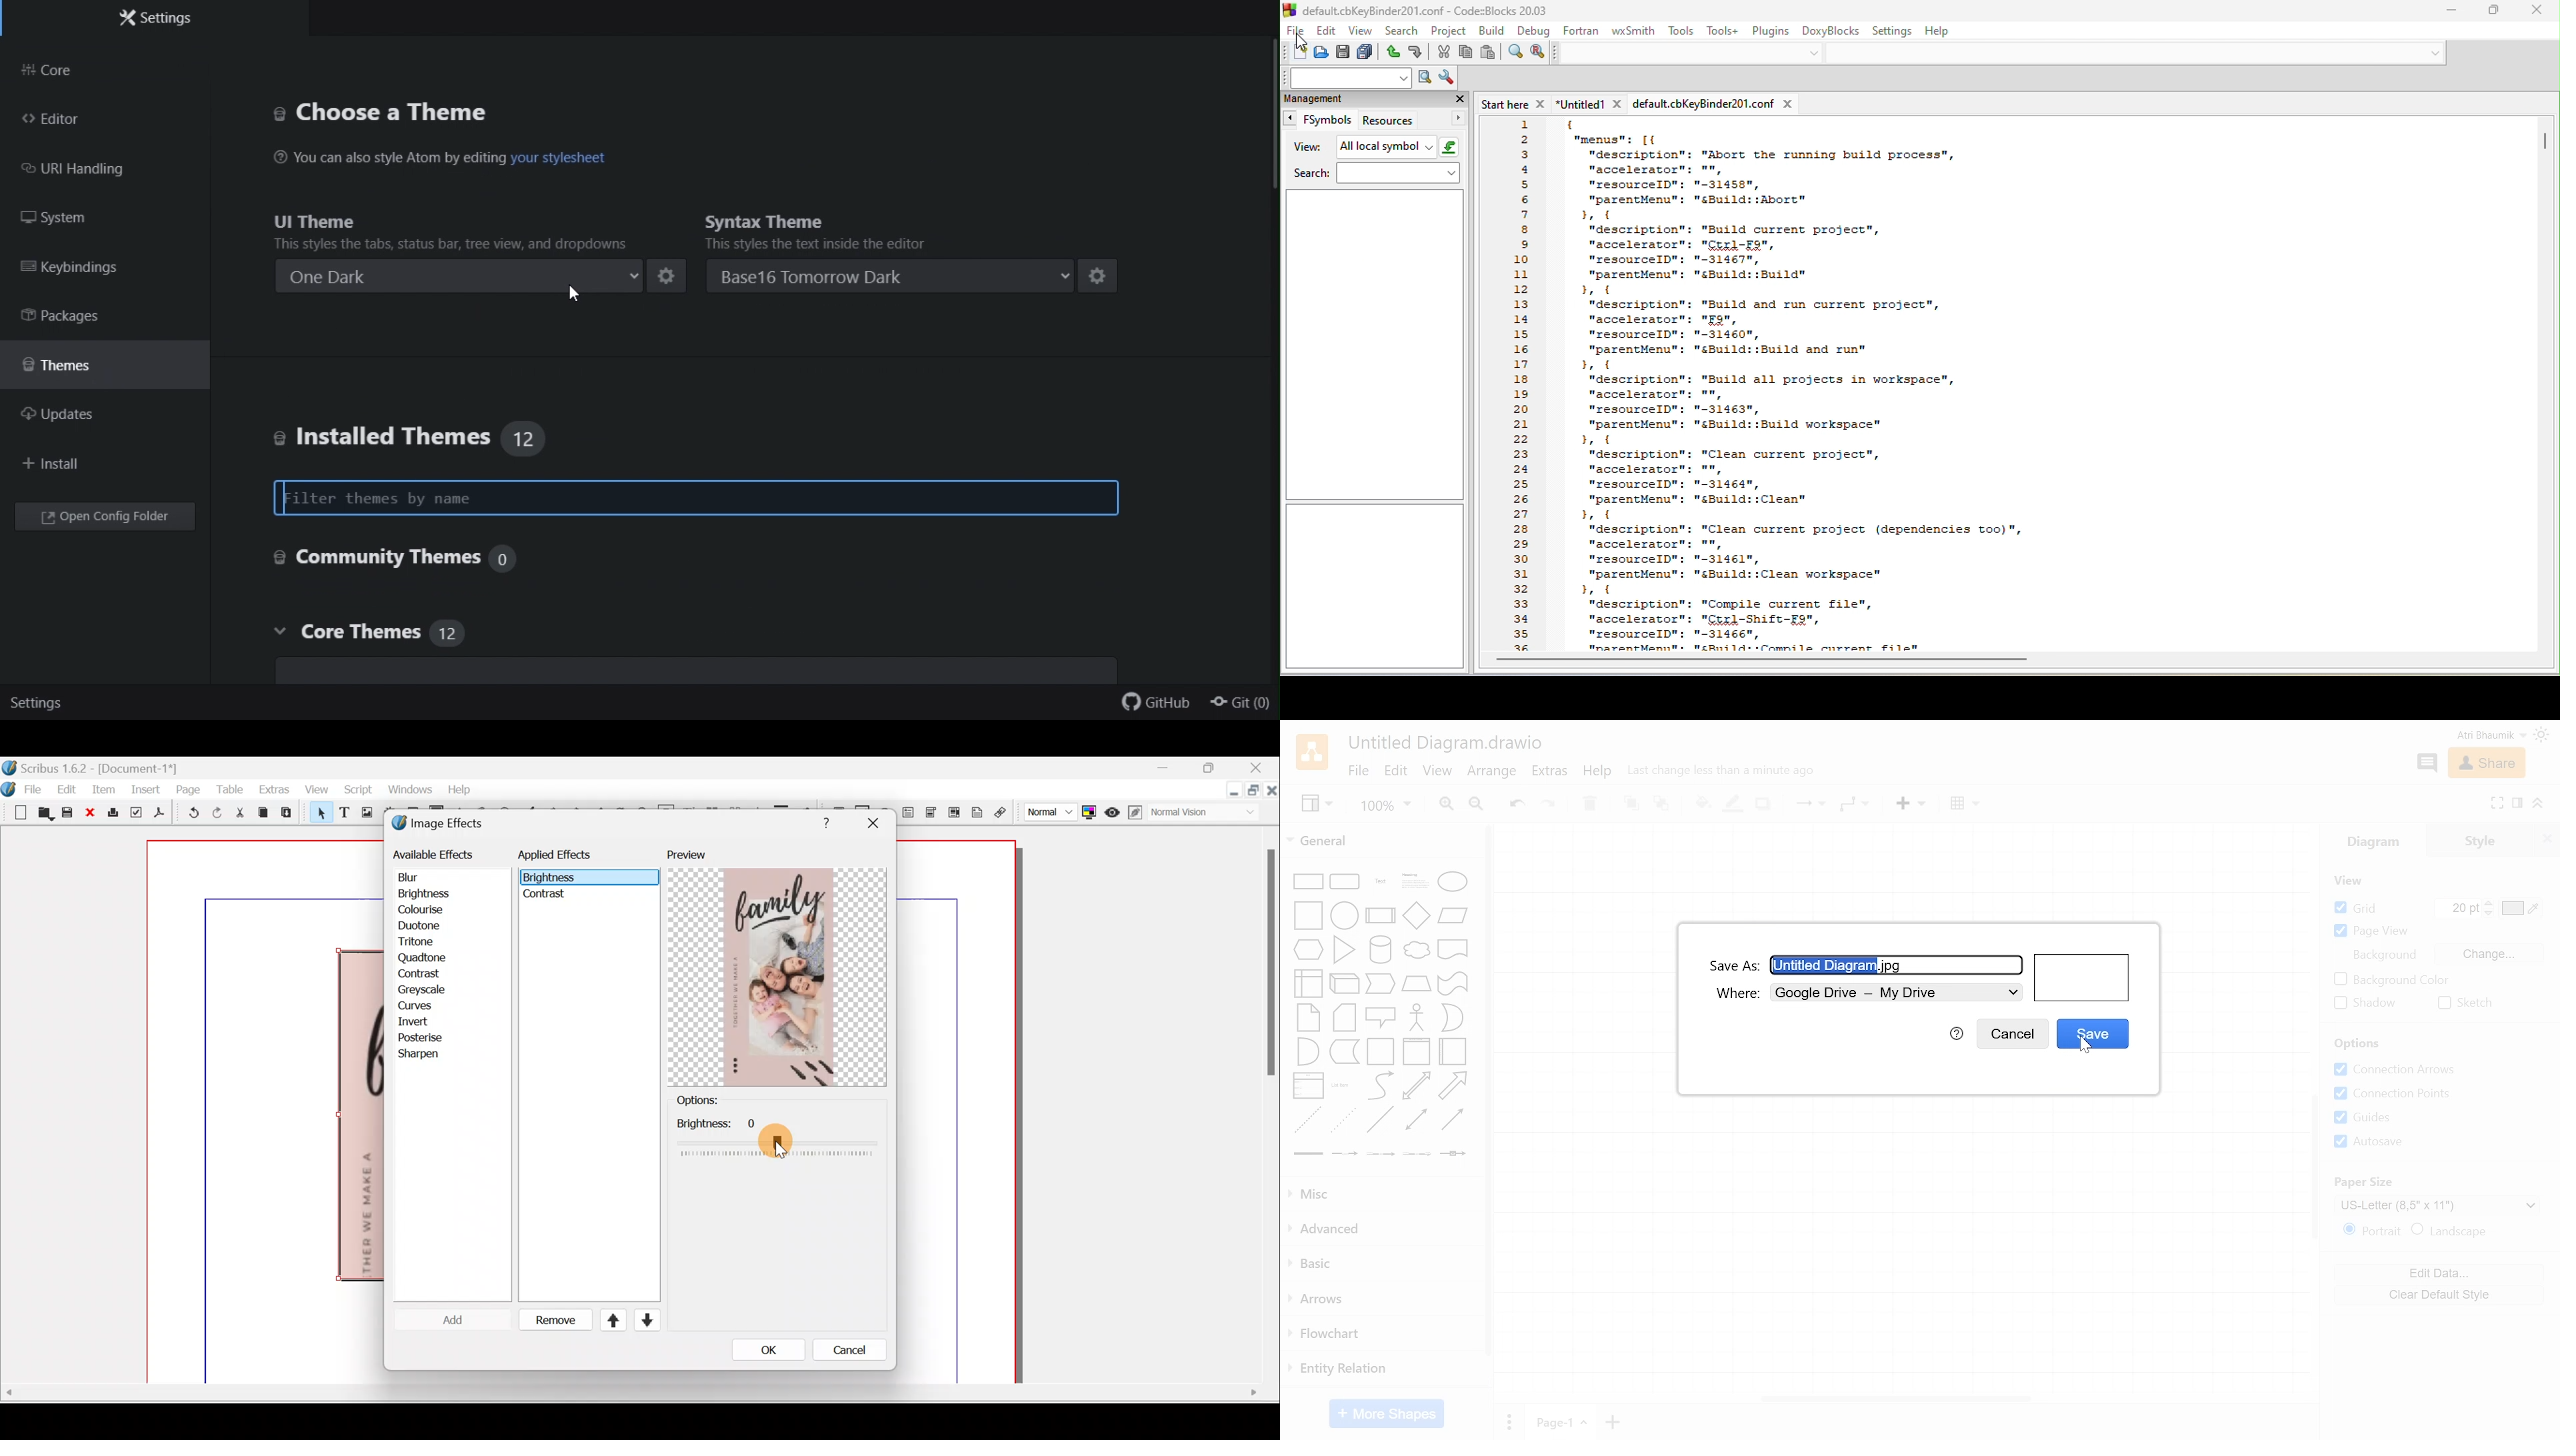  Describe the element at coordinates (399, 559) in the screenshot. I see `Community themes` at that location.